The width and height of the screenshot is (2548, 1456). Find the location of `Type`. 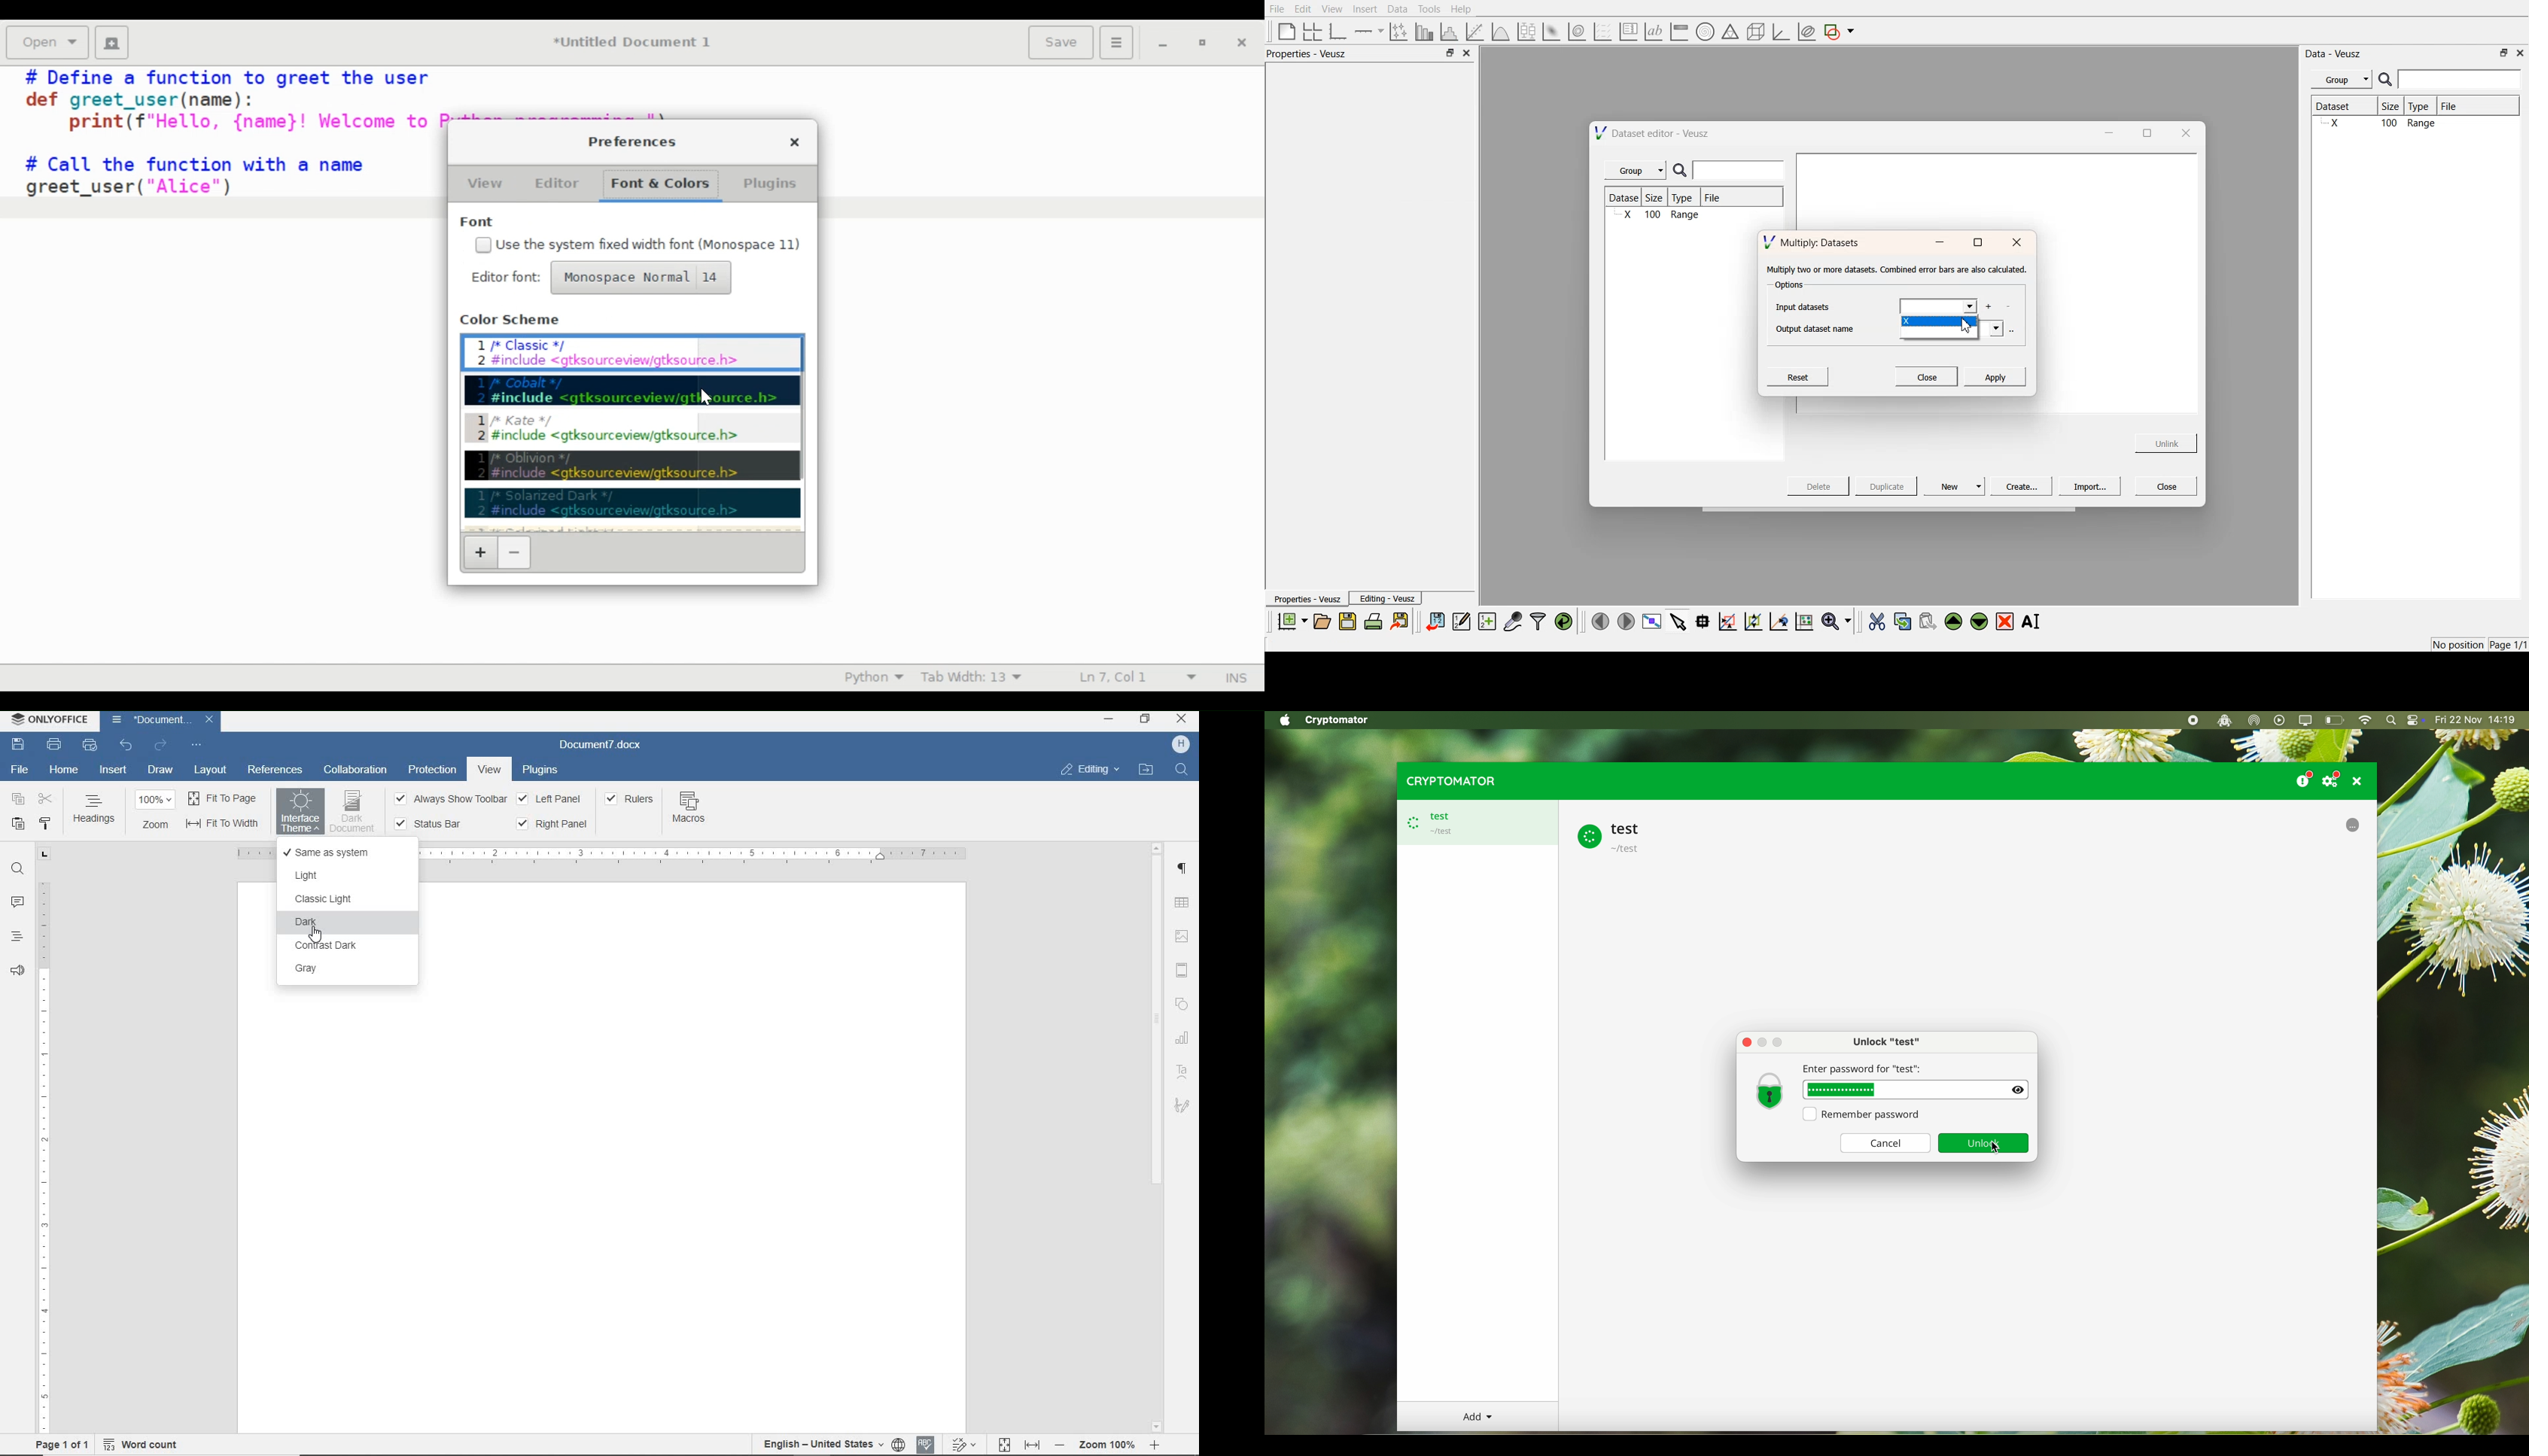

Type is located at coordinates (2422, 107).